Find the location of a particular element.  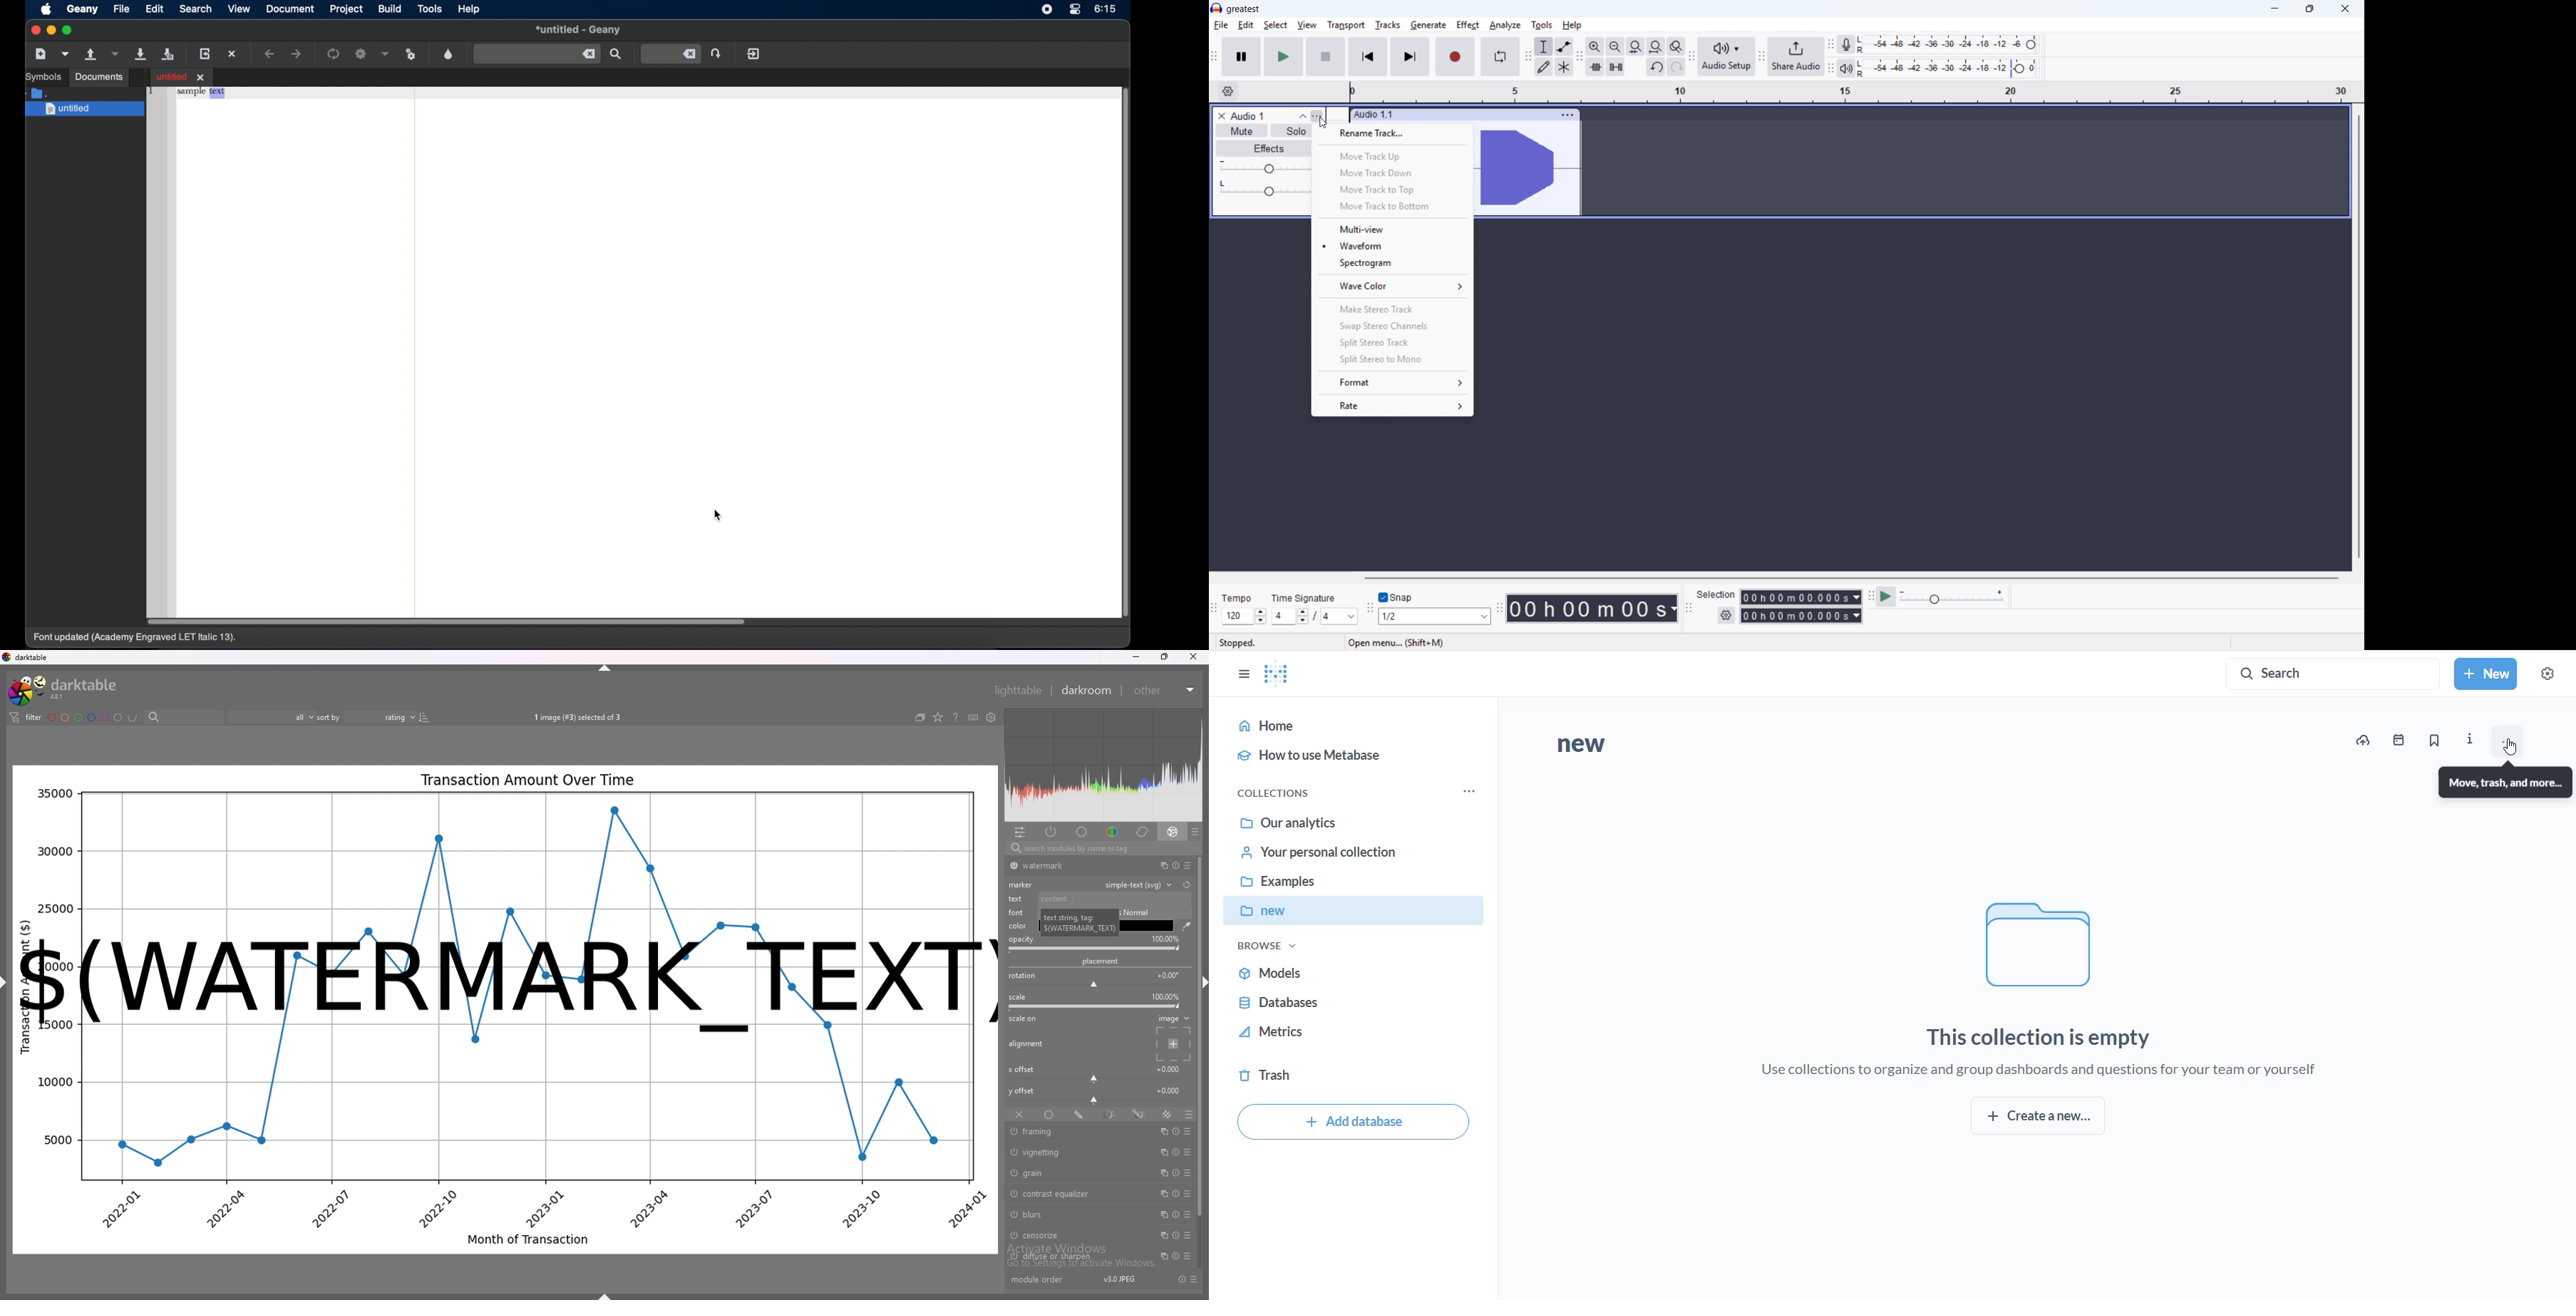

mute is located at coordinates (1241, 131).